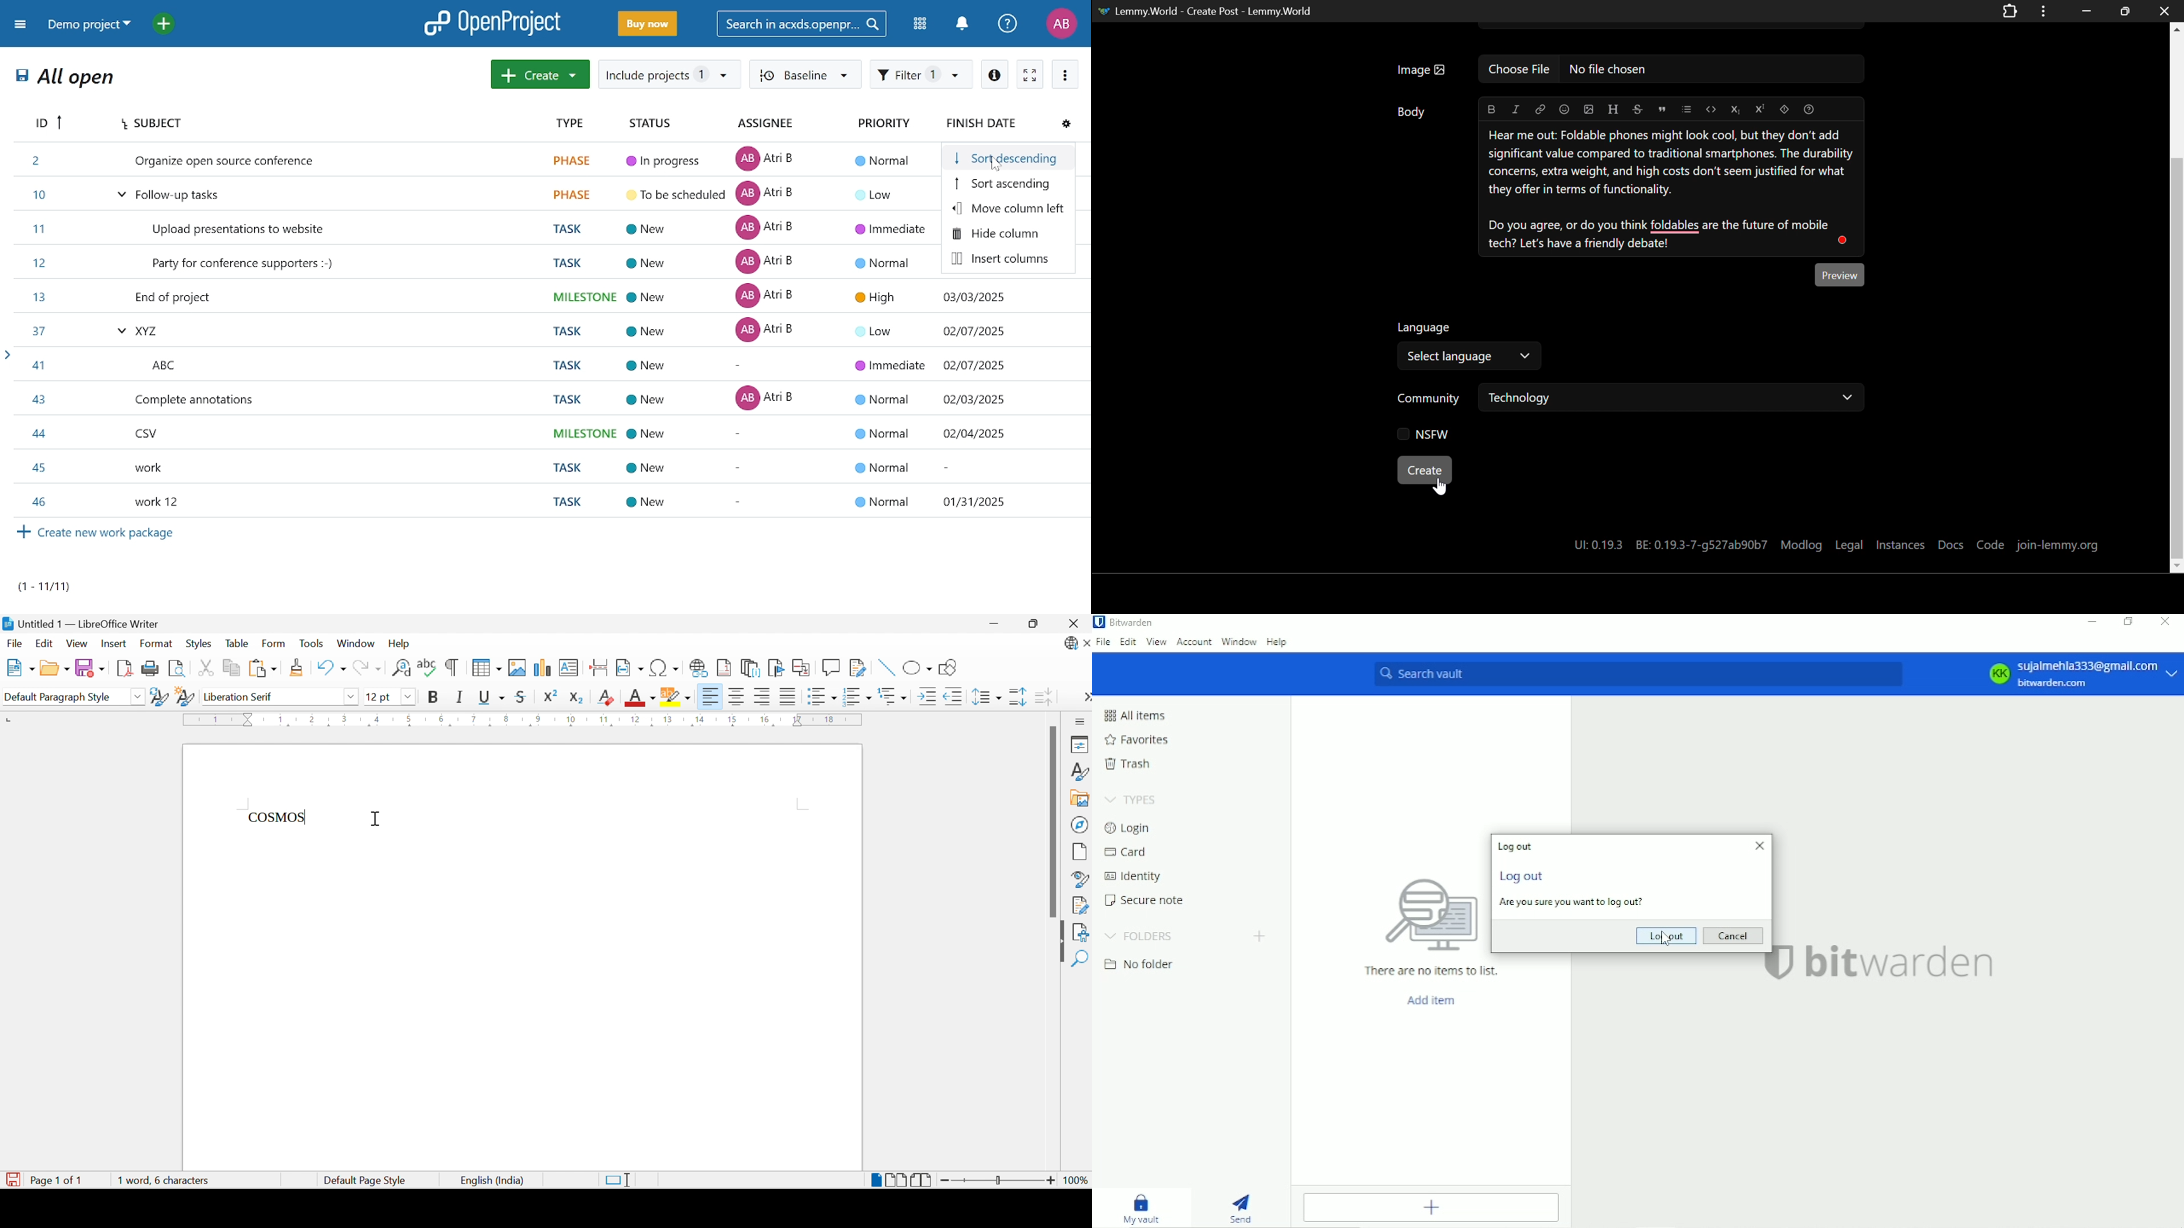 This screenshot has height=1232, width=2184. What do you see at coordinates (2094, 622) in the screenshot?
I see `Minimize` at bounding box center [2094, 622].